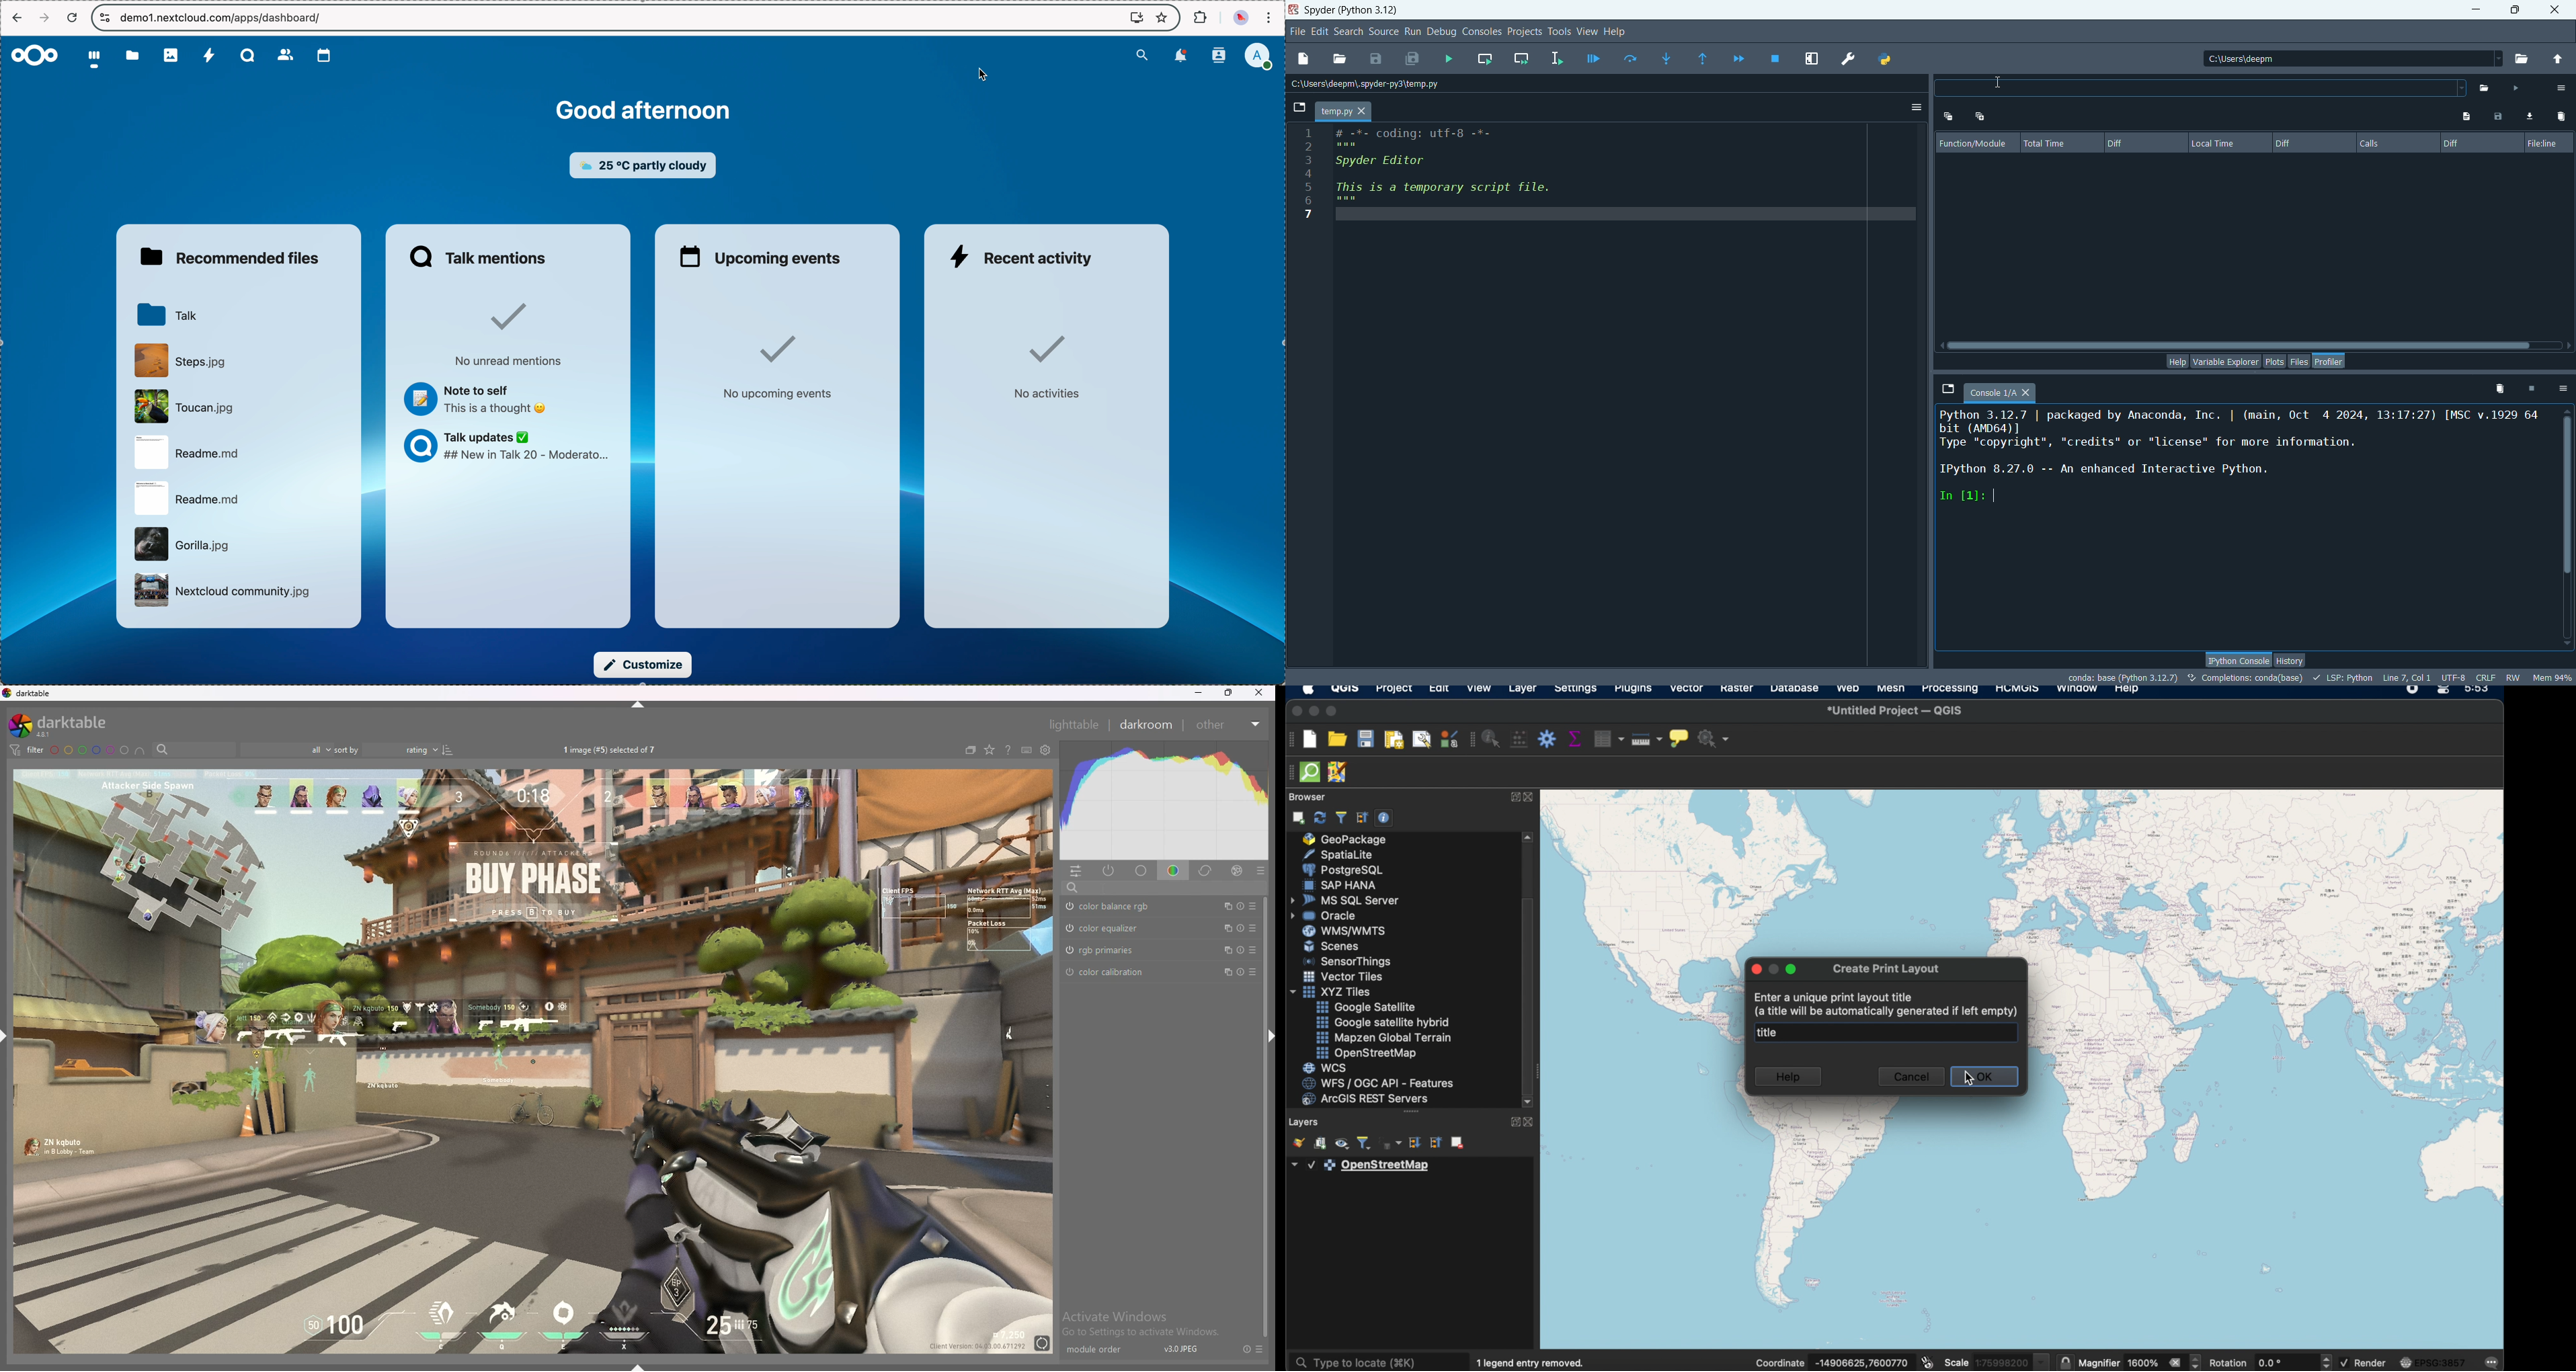 Image resolution: width=2576 pixels, height=1372 pixels. What do you see at coordinates (509, 334) in the screenshot?
I see `no unread mentions` at bounding box center [509, 334].